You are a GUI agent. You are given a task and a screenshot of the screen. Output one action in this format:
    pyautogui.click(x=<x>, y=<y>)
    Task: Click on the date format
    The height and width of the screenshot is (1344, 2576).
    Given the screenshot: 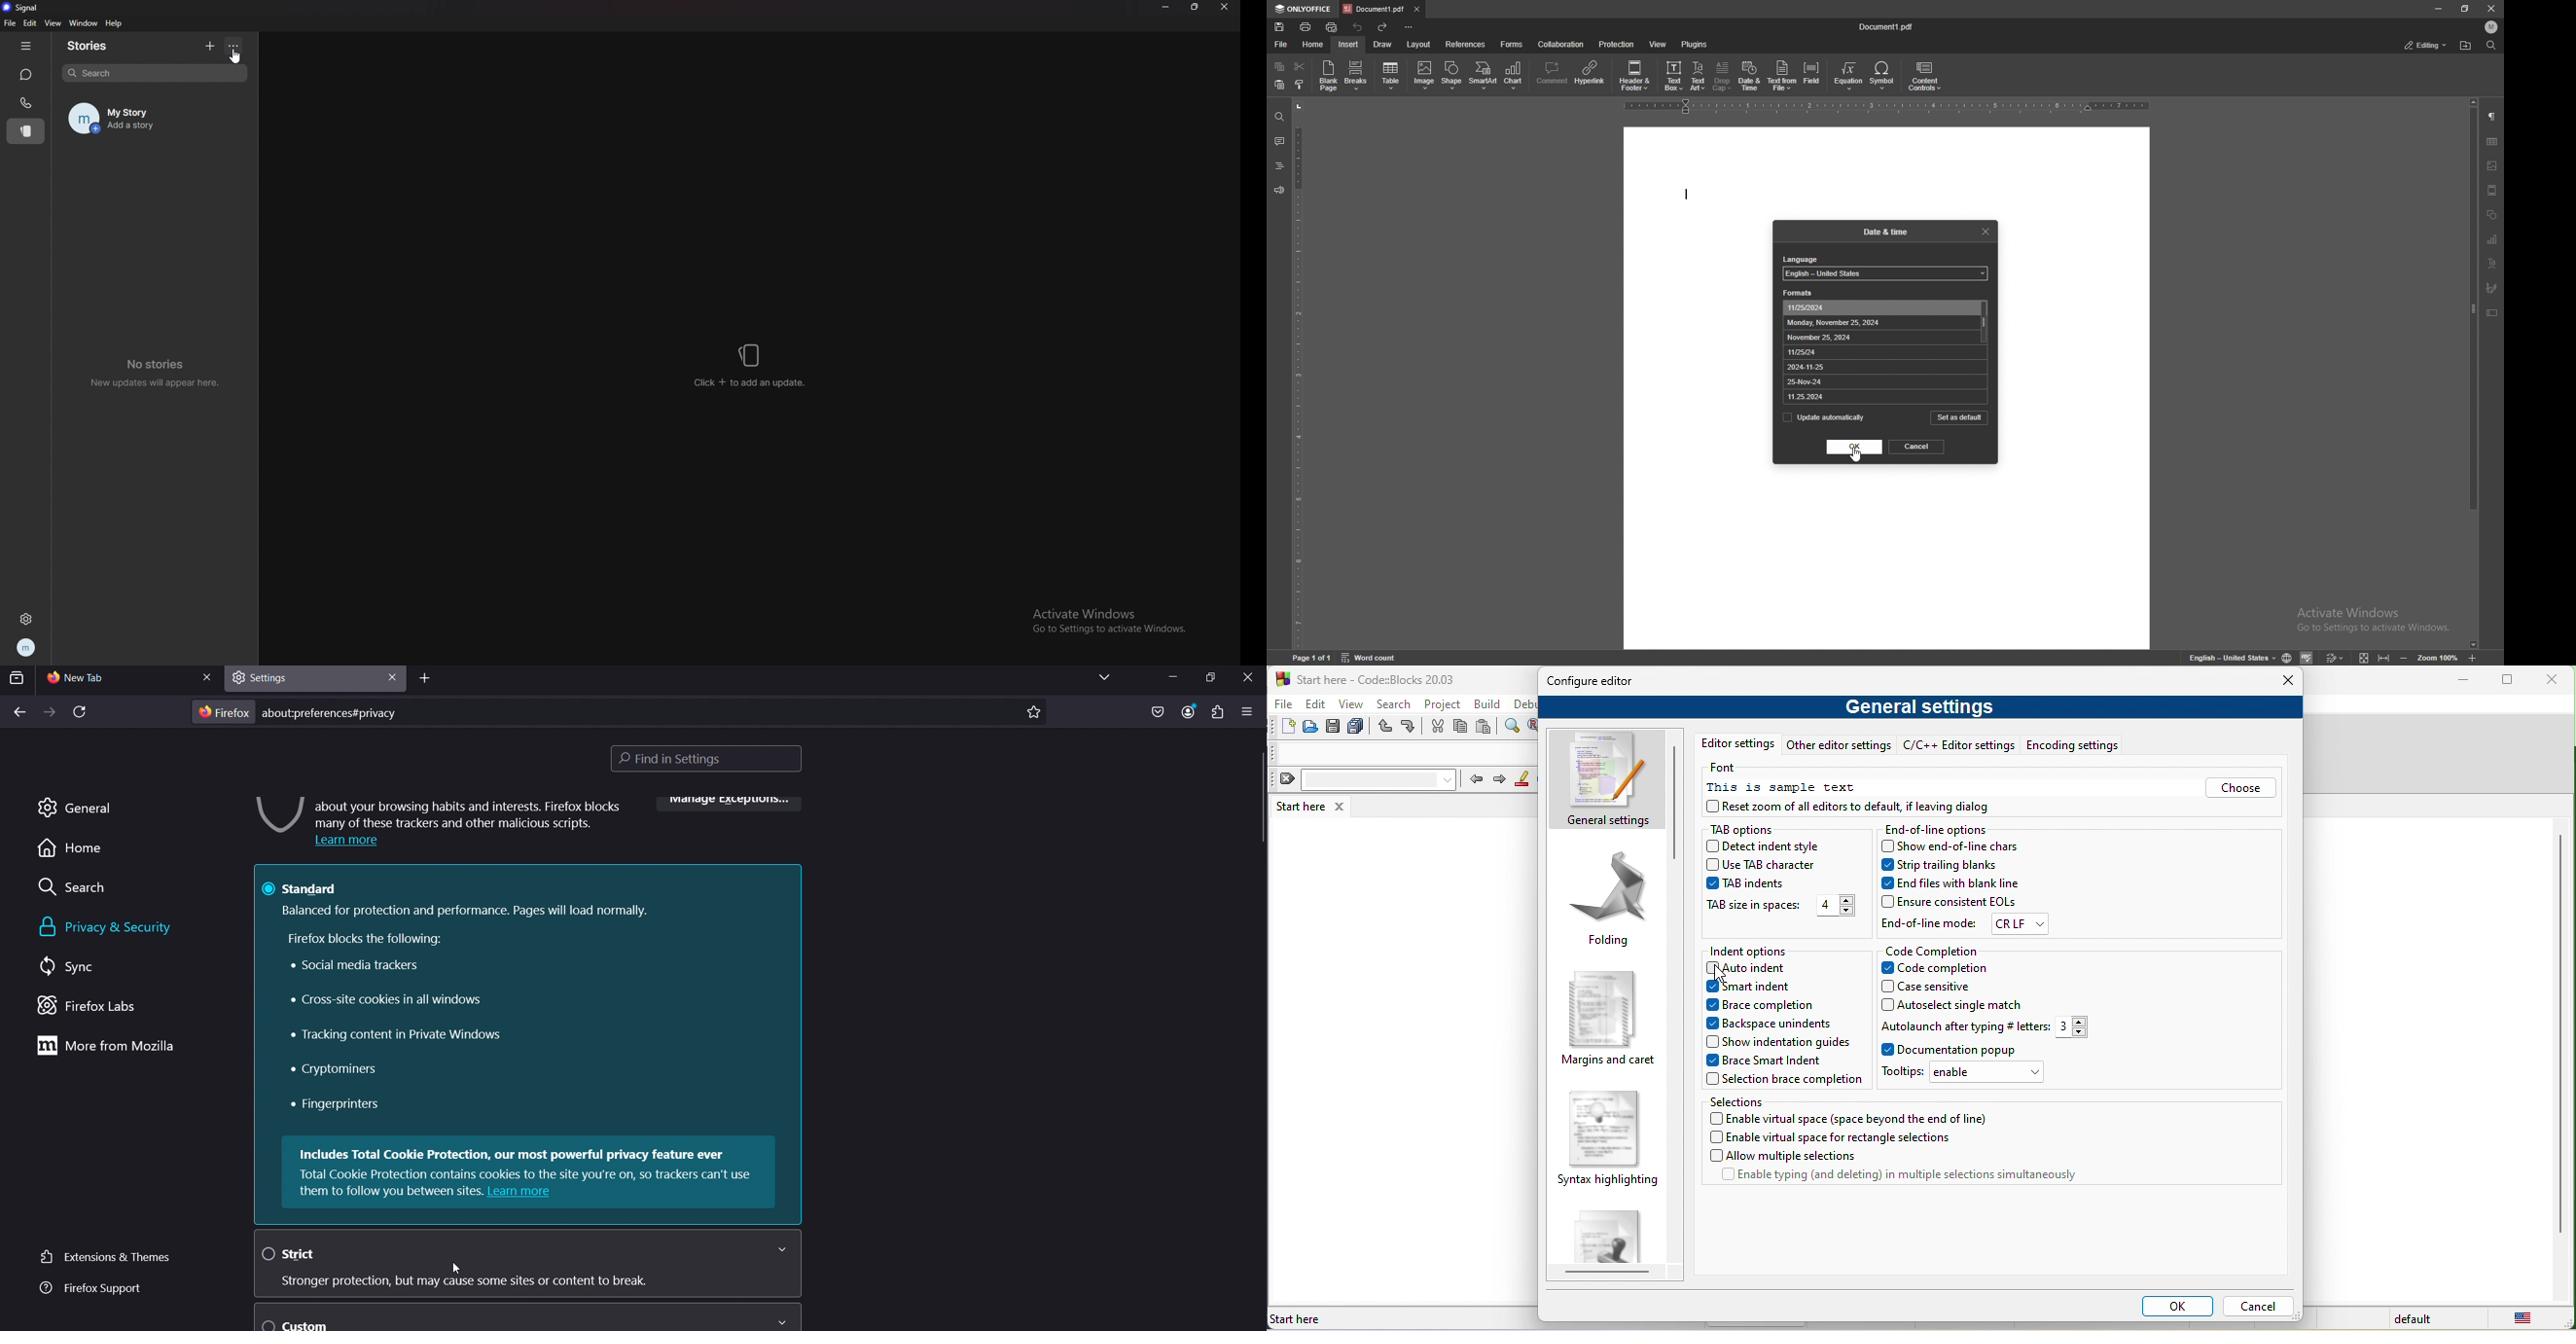 What is the action you would take?
    pyautogui.click(x=1828, y=337)
    